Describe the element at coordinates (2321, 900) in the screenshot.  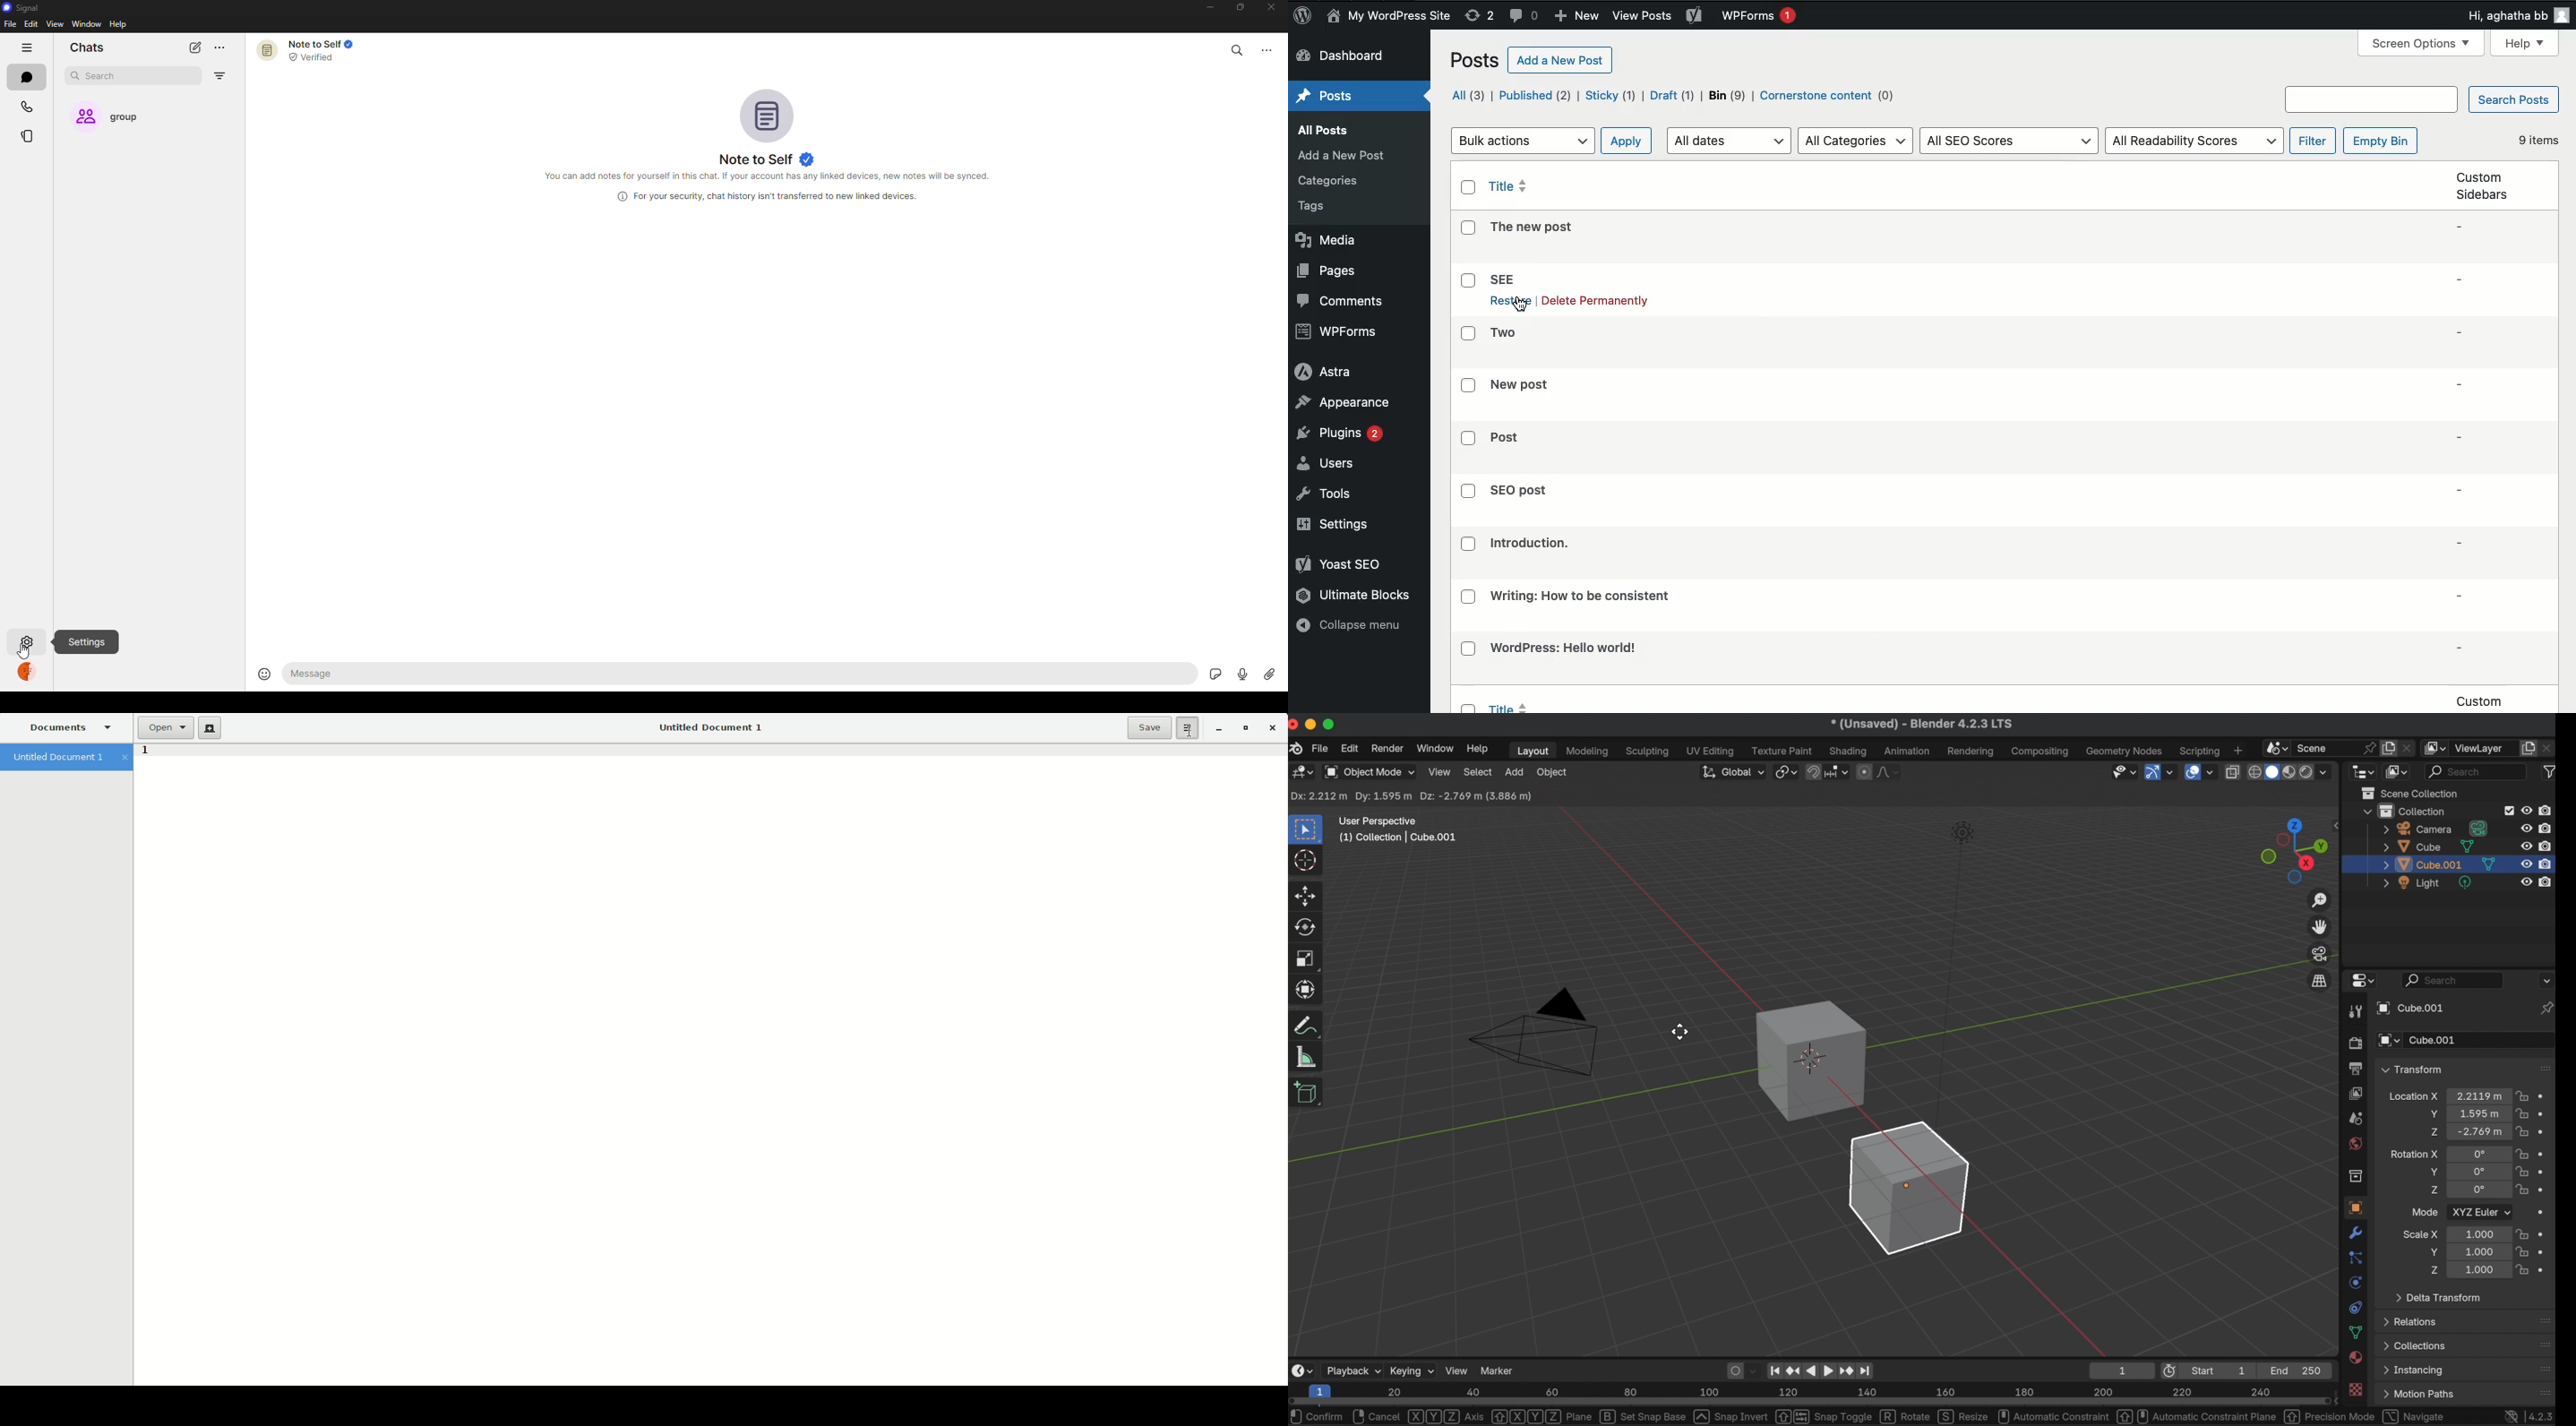
I see `zoom in/out of the view` at that location.